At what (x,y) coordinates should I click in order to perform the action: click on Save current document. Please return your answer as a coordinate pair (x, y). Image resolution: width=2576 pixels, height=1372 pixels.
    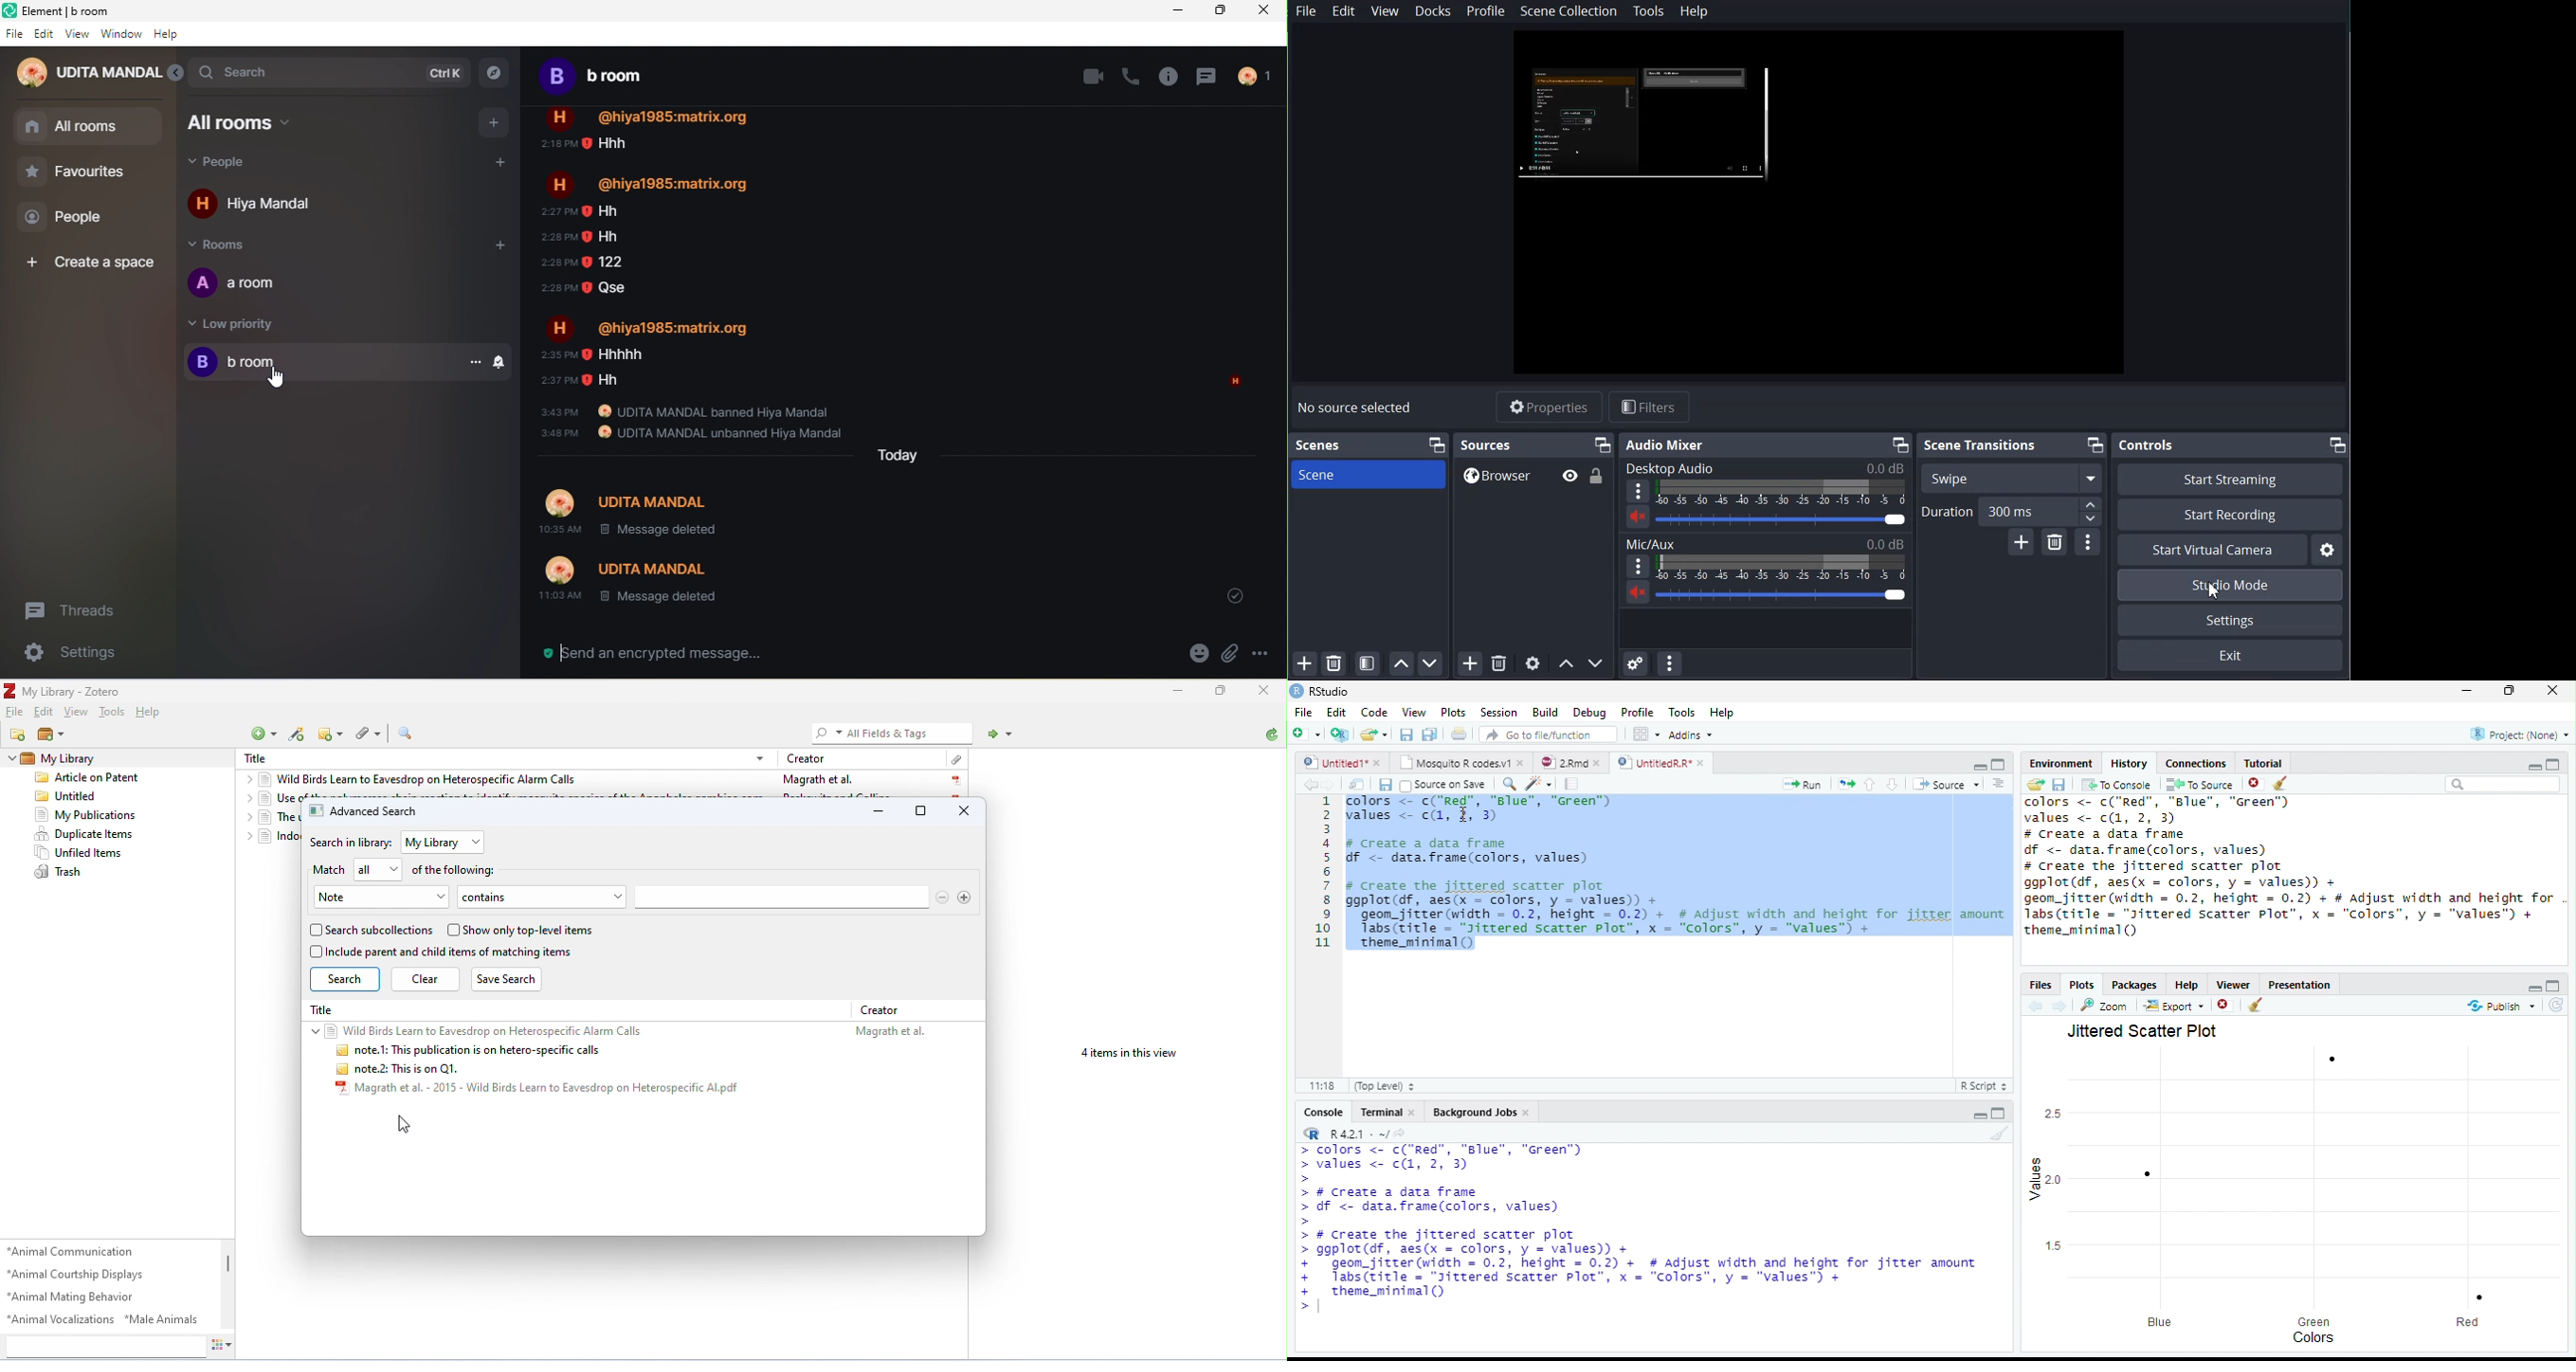
    Looking at the image, I should click on (1386, 785).